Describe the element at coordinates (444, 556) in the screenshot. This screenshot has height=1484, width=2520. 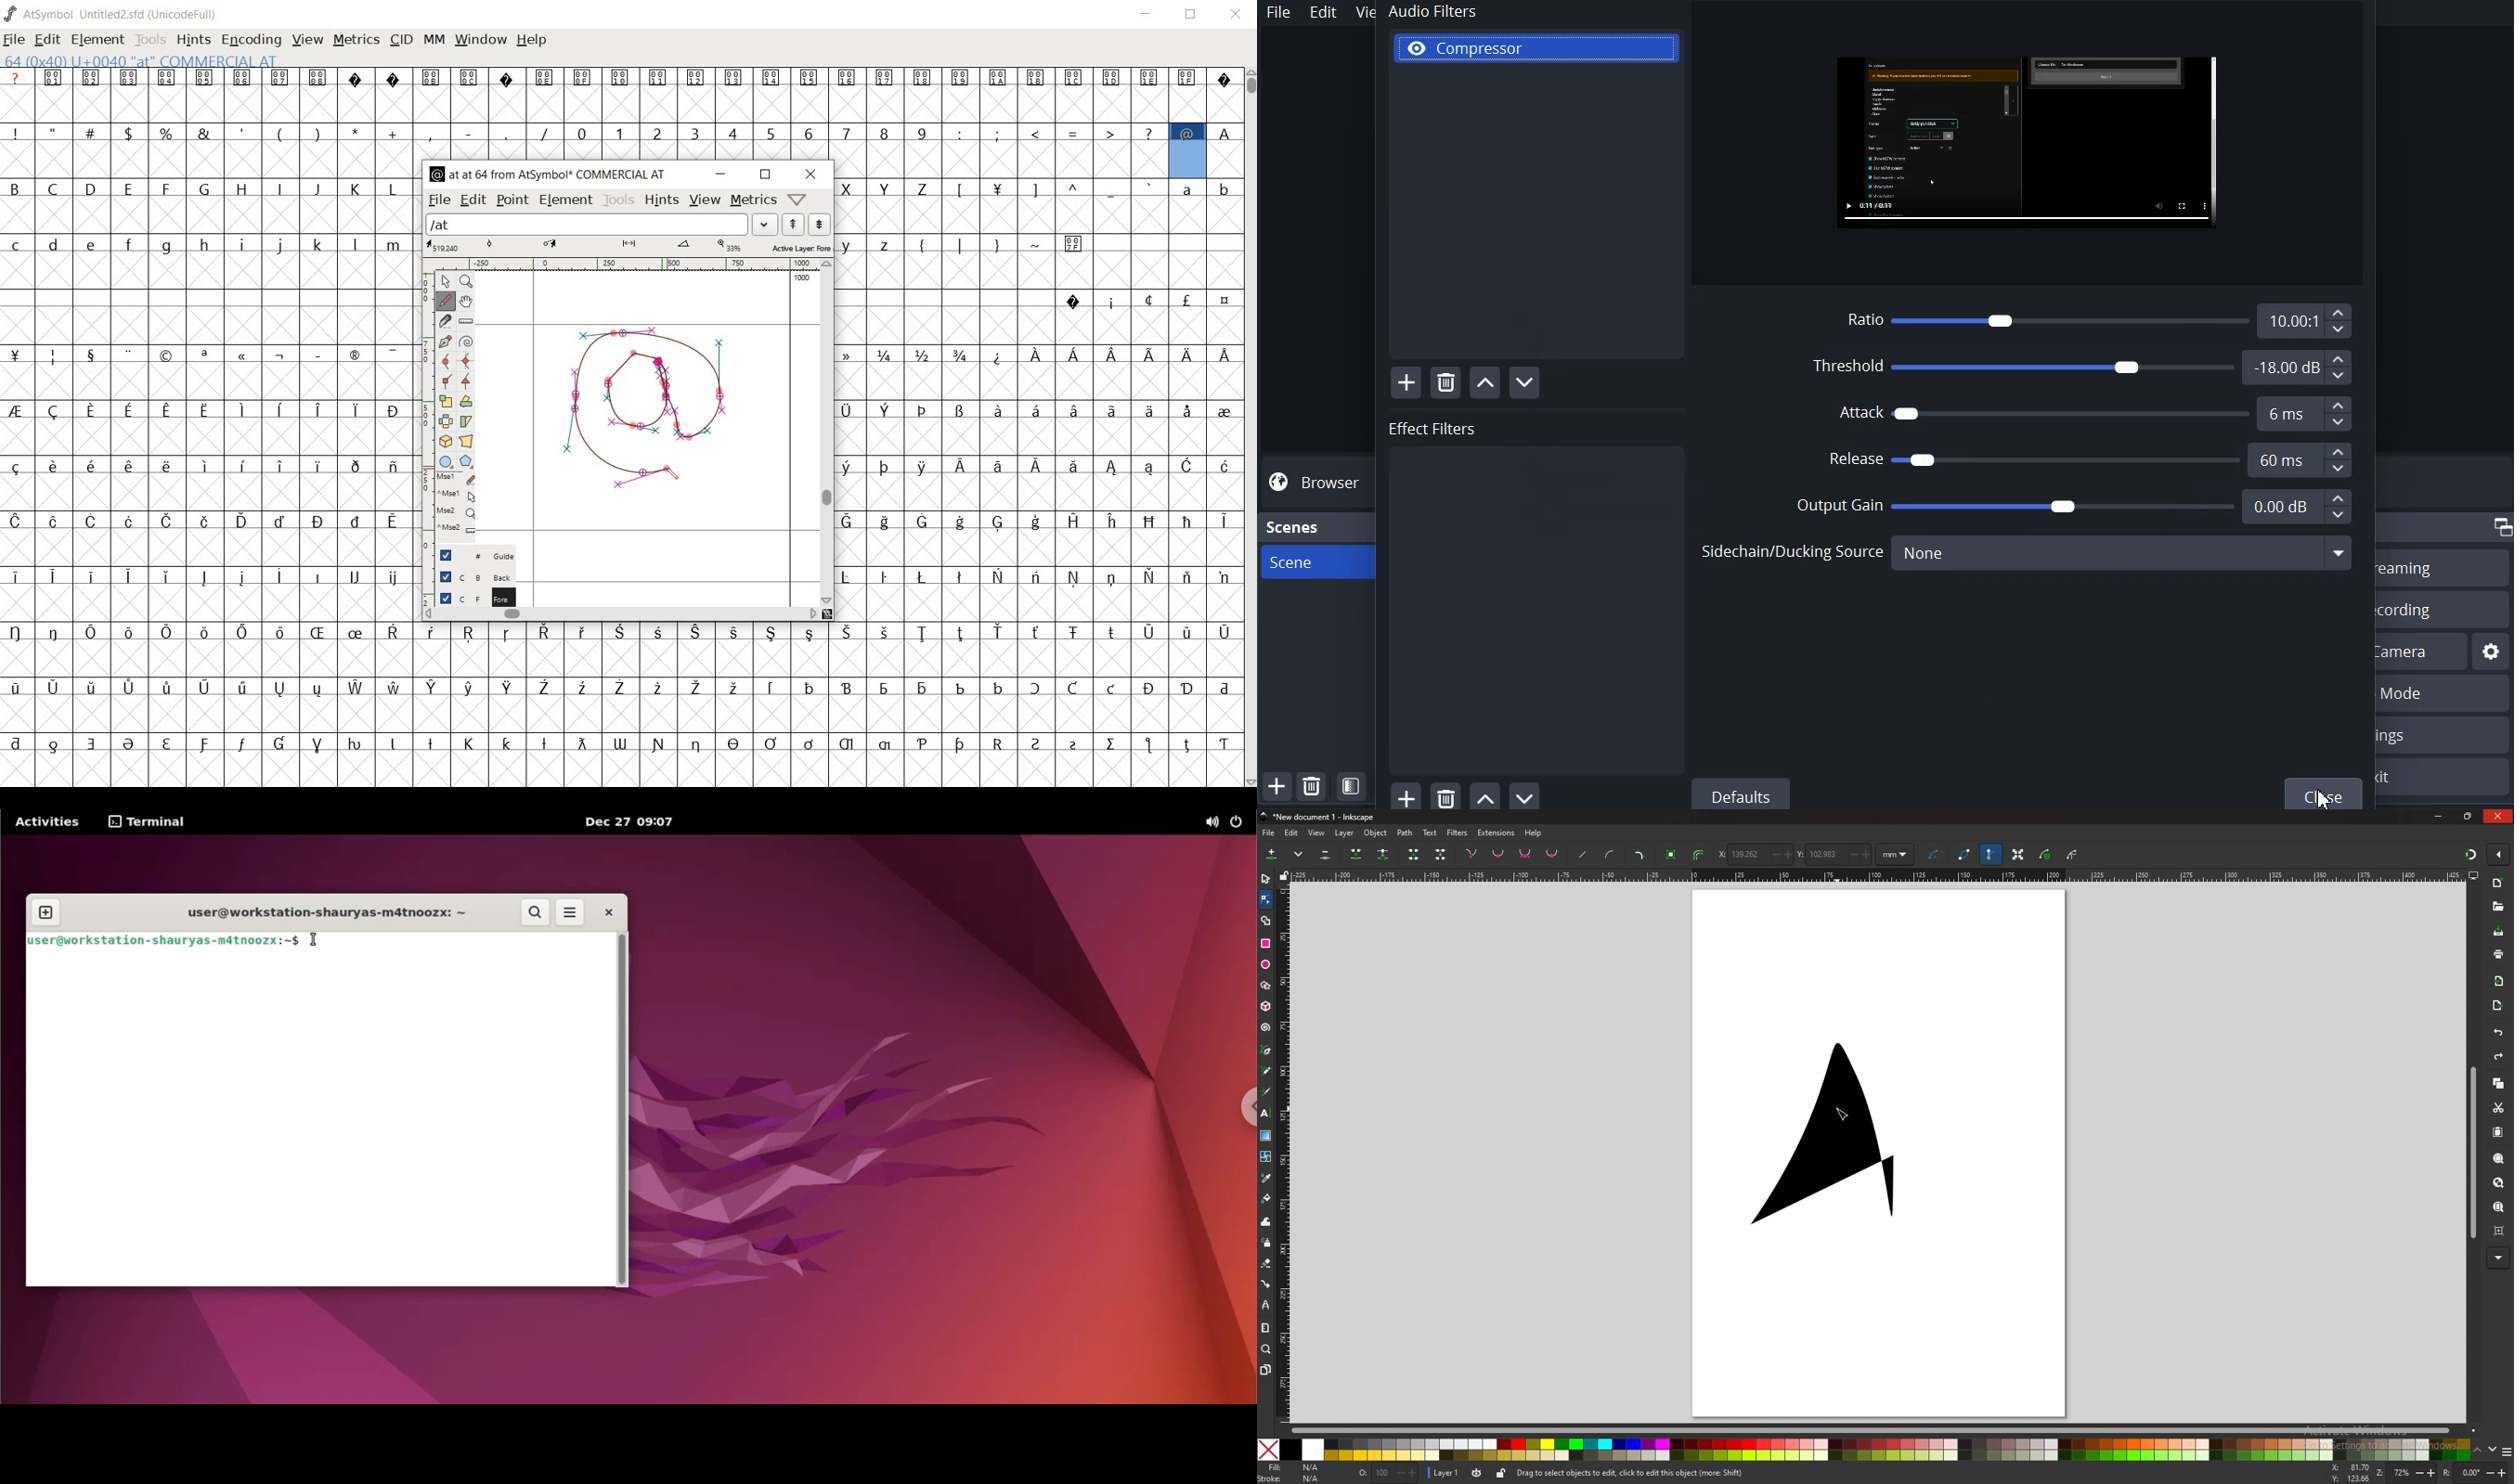
I see `checkbox` at that location.